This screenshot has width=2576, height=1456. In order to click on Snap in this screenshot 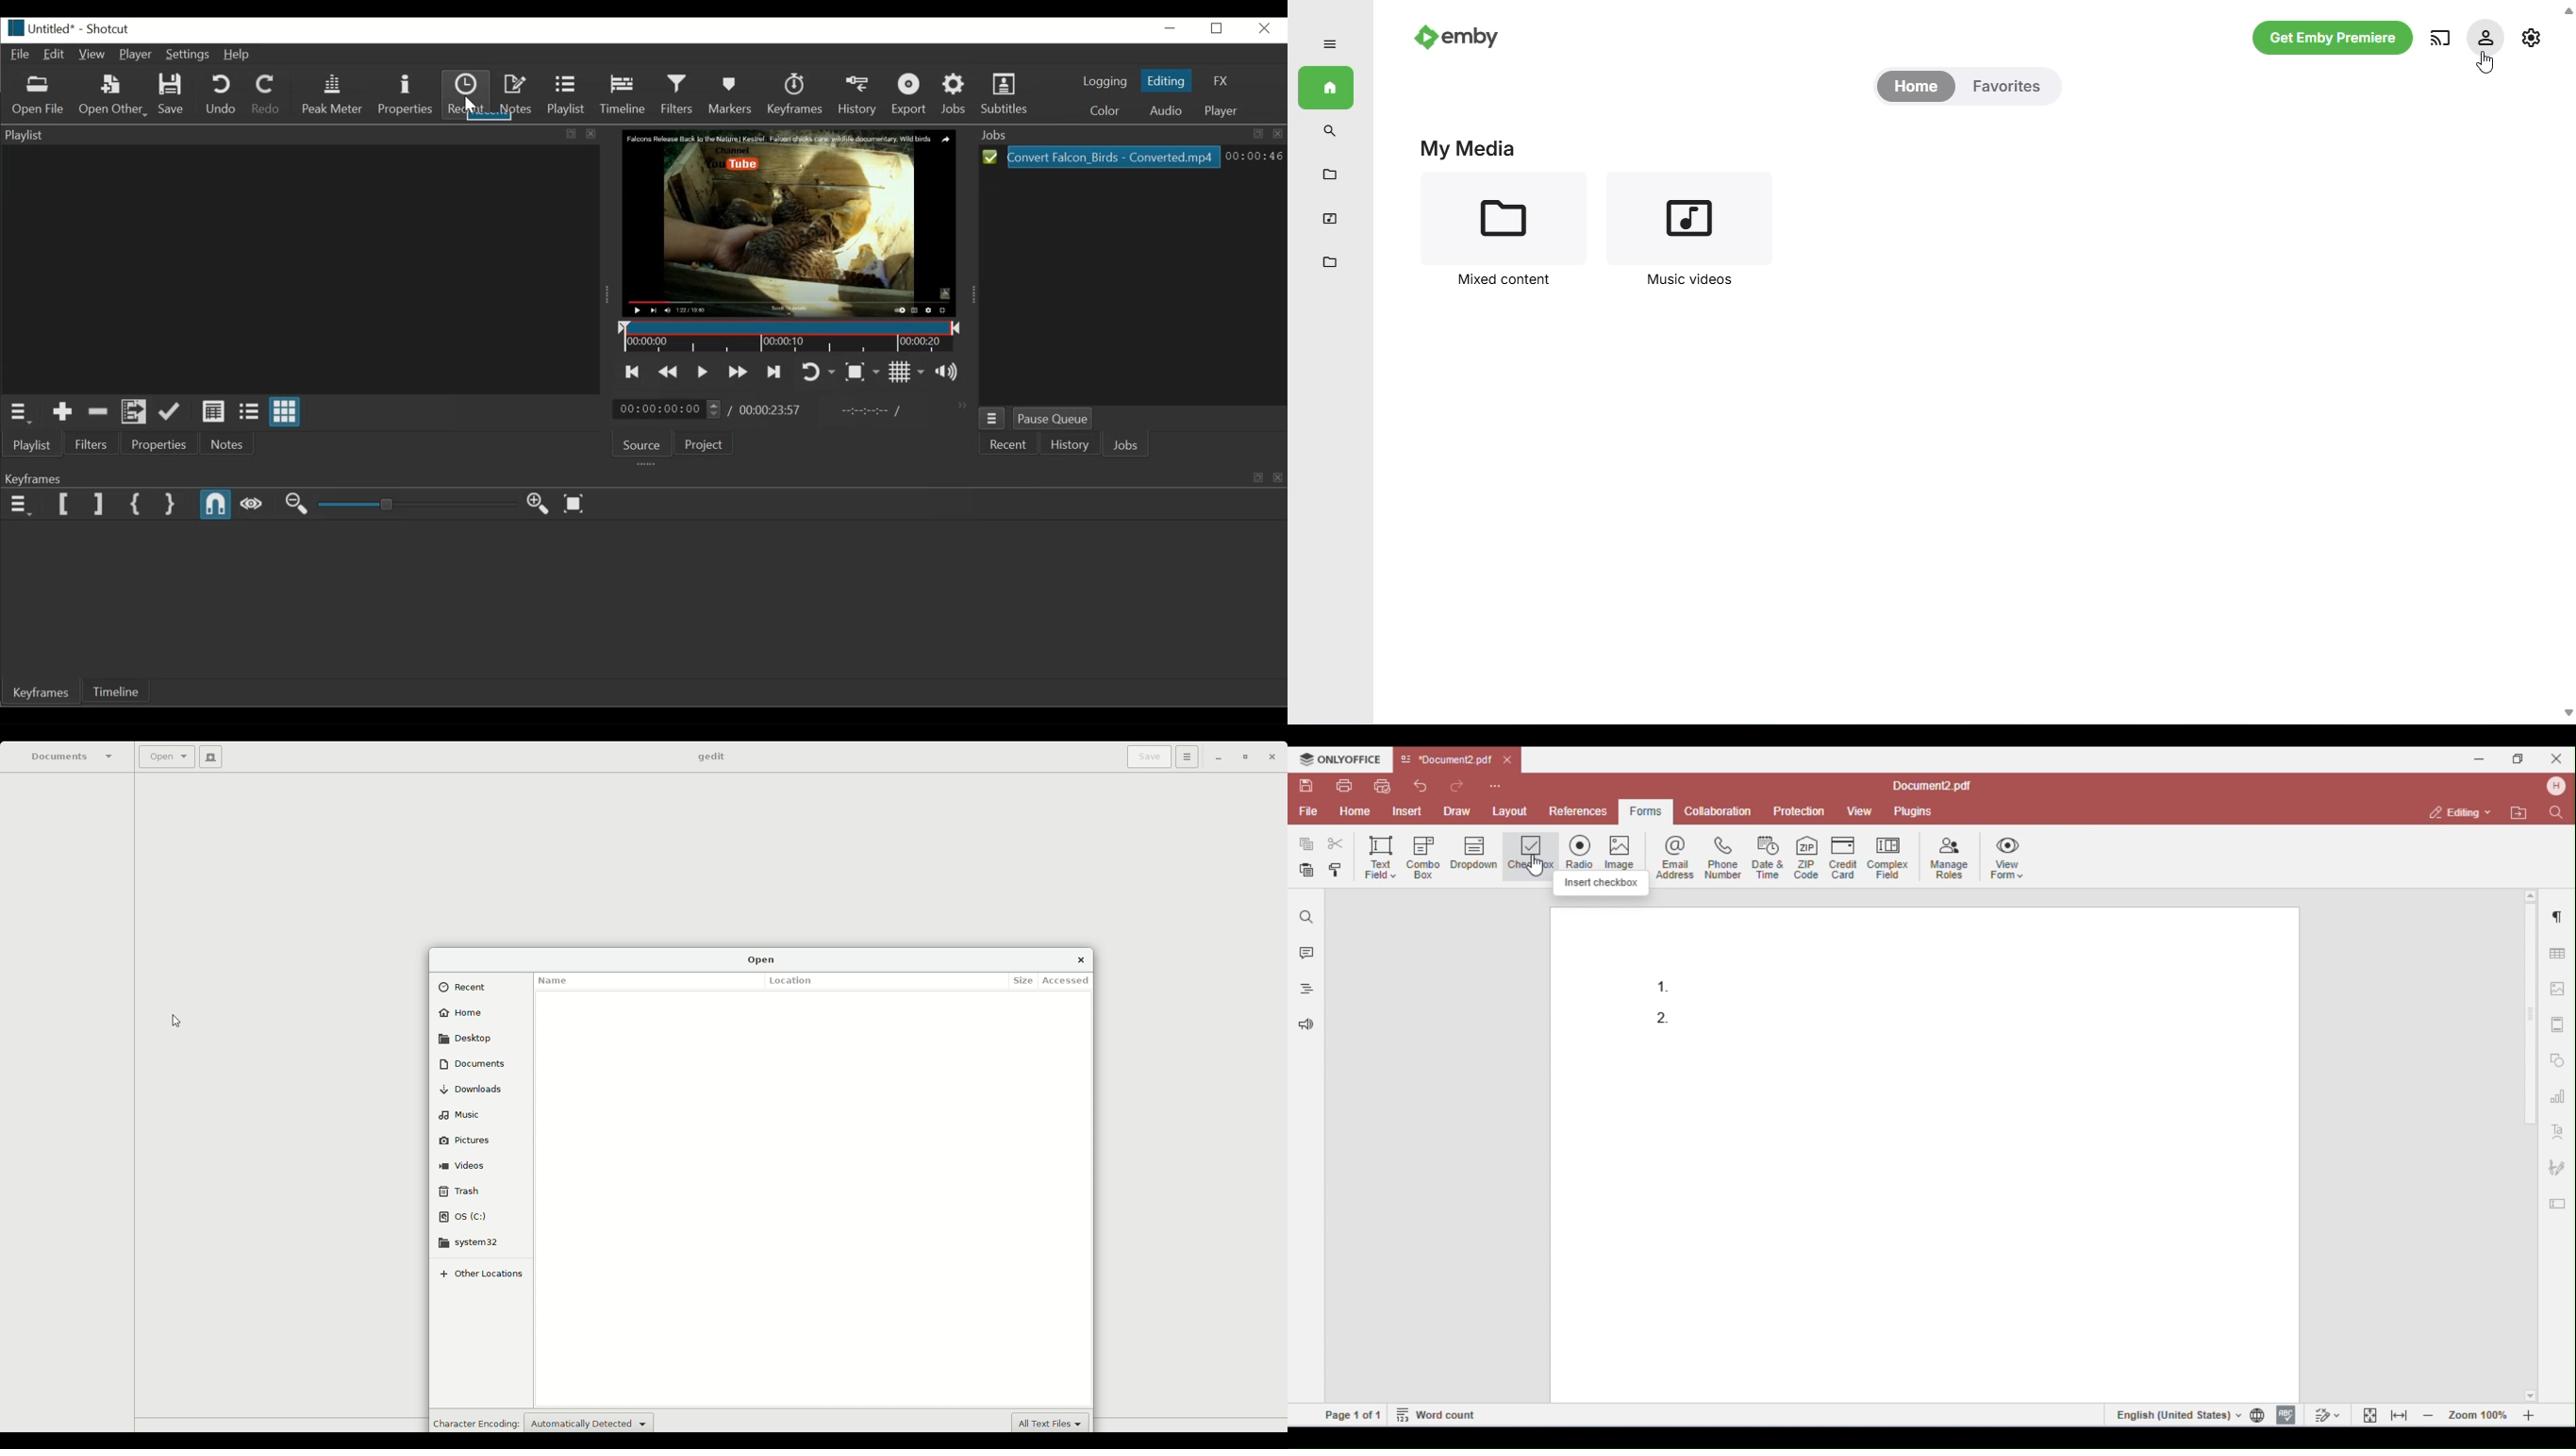, I will do `click(215, 503)`.